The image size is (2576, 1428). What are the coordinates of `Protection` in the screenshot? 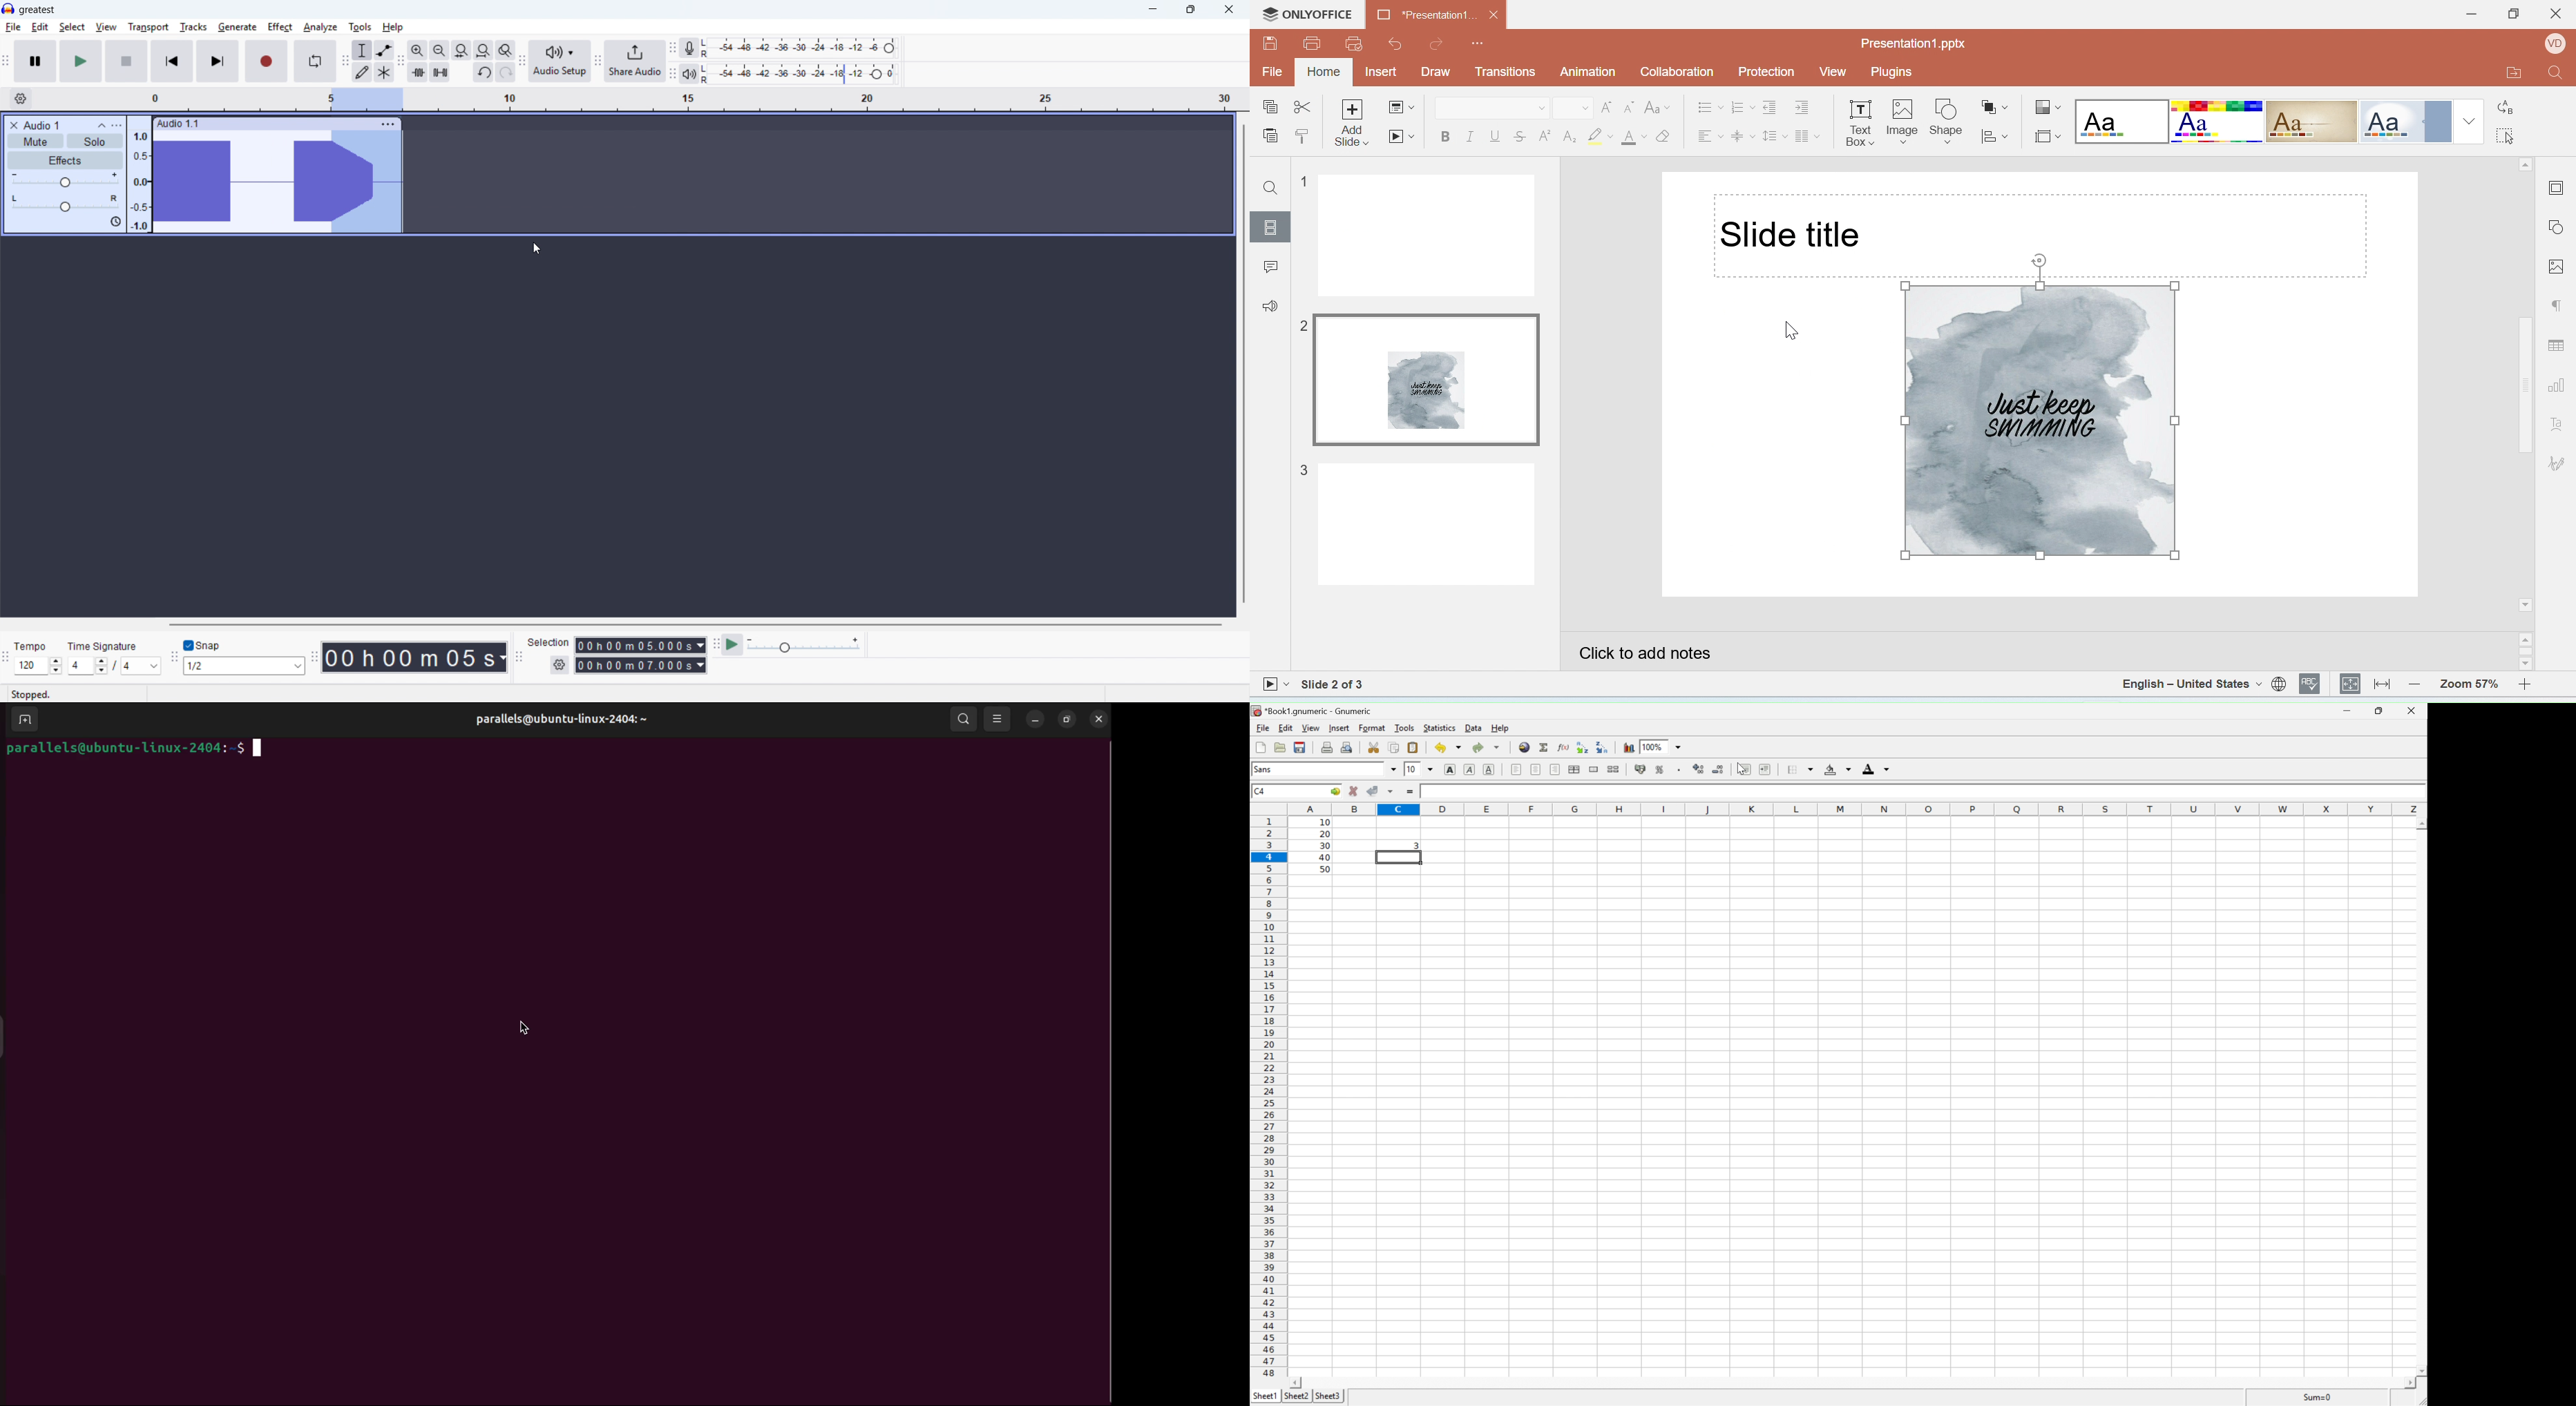 It's located at (1771, 73).